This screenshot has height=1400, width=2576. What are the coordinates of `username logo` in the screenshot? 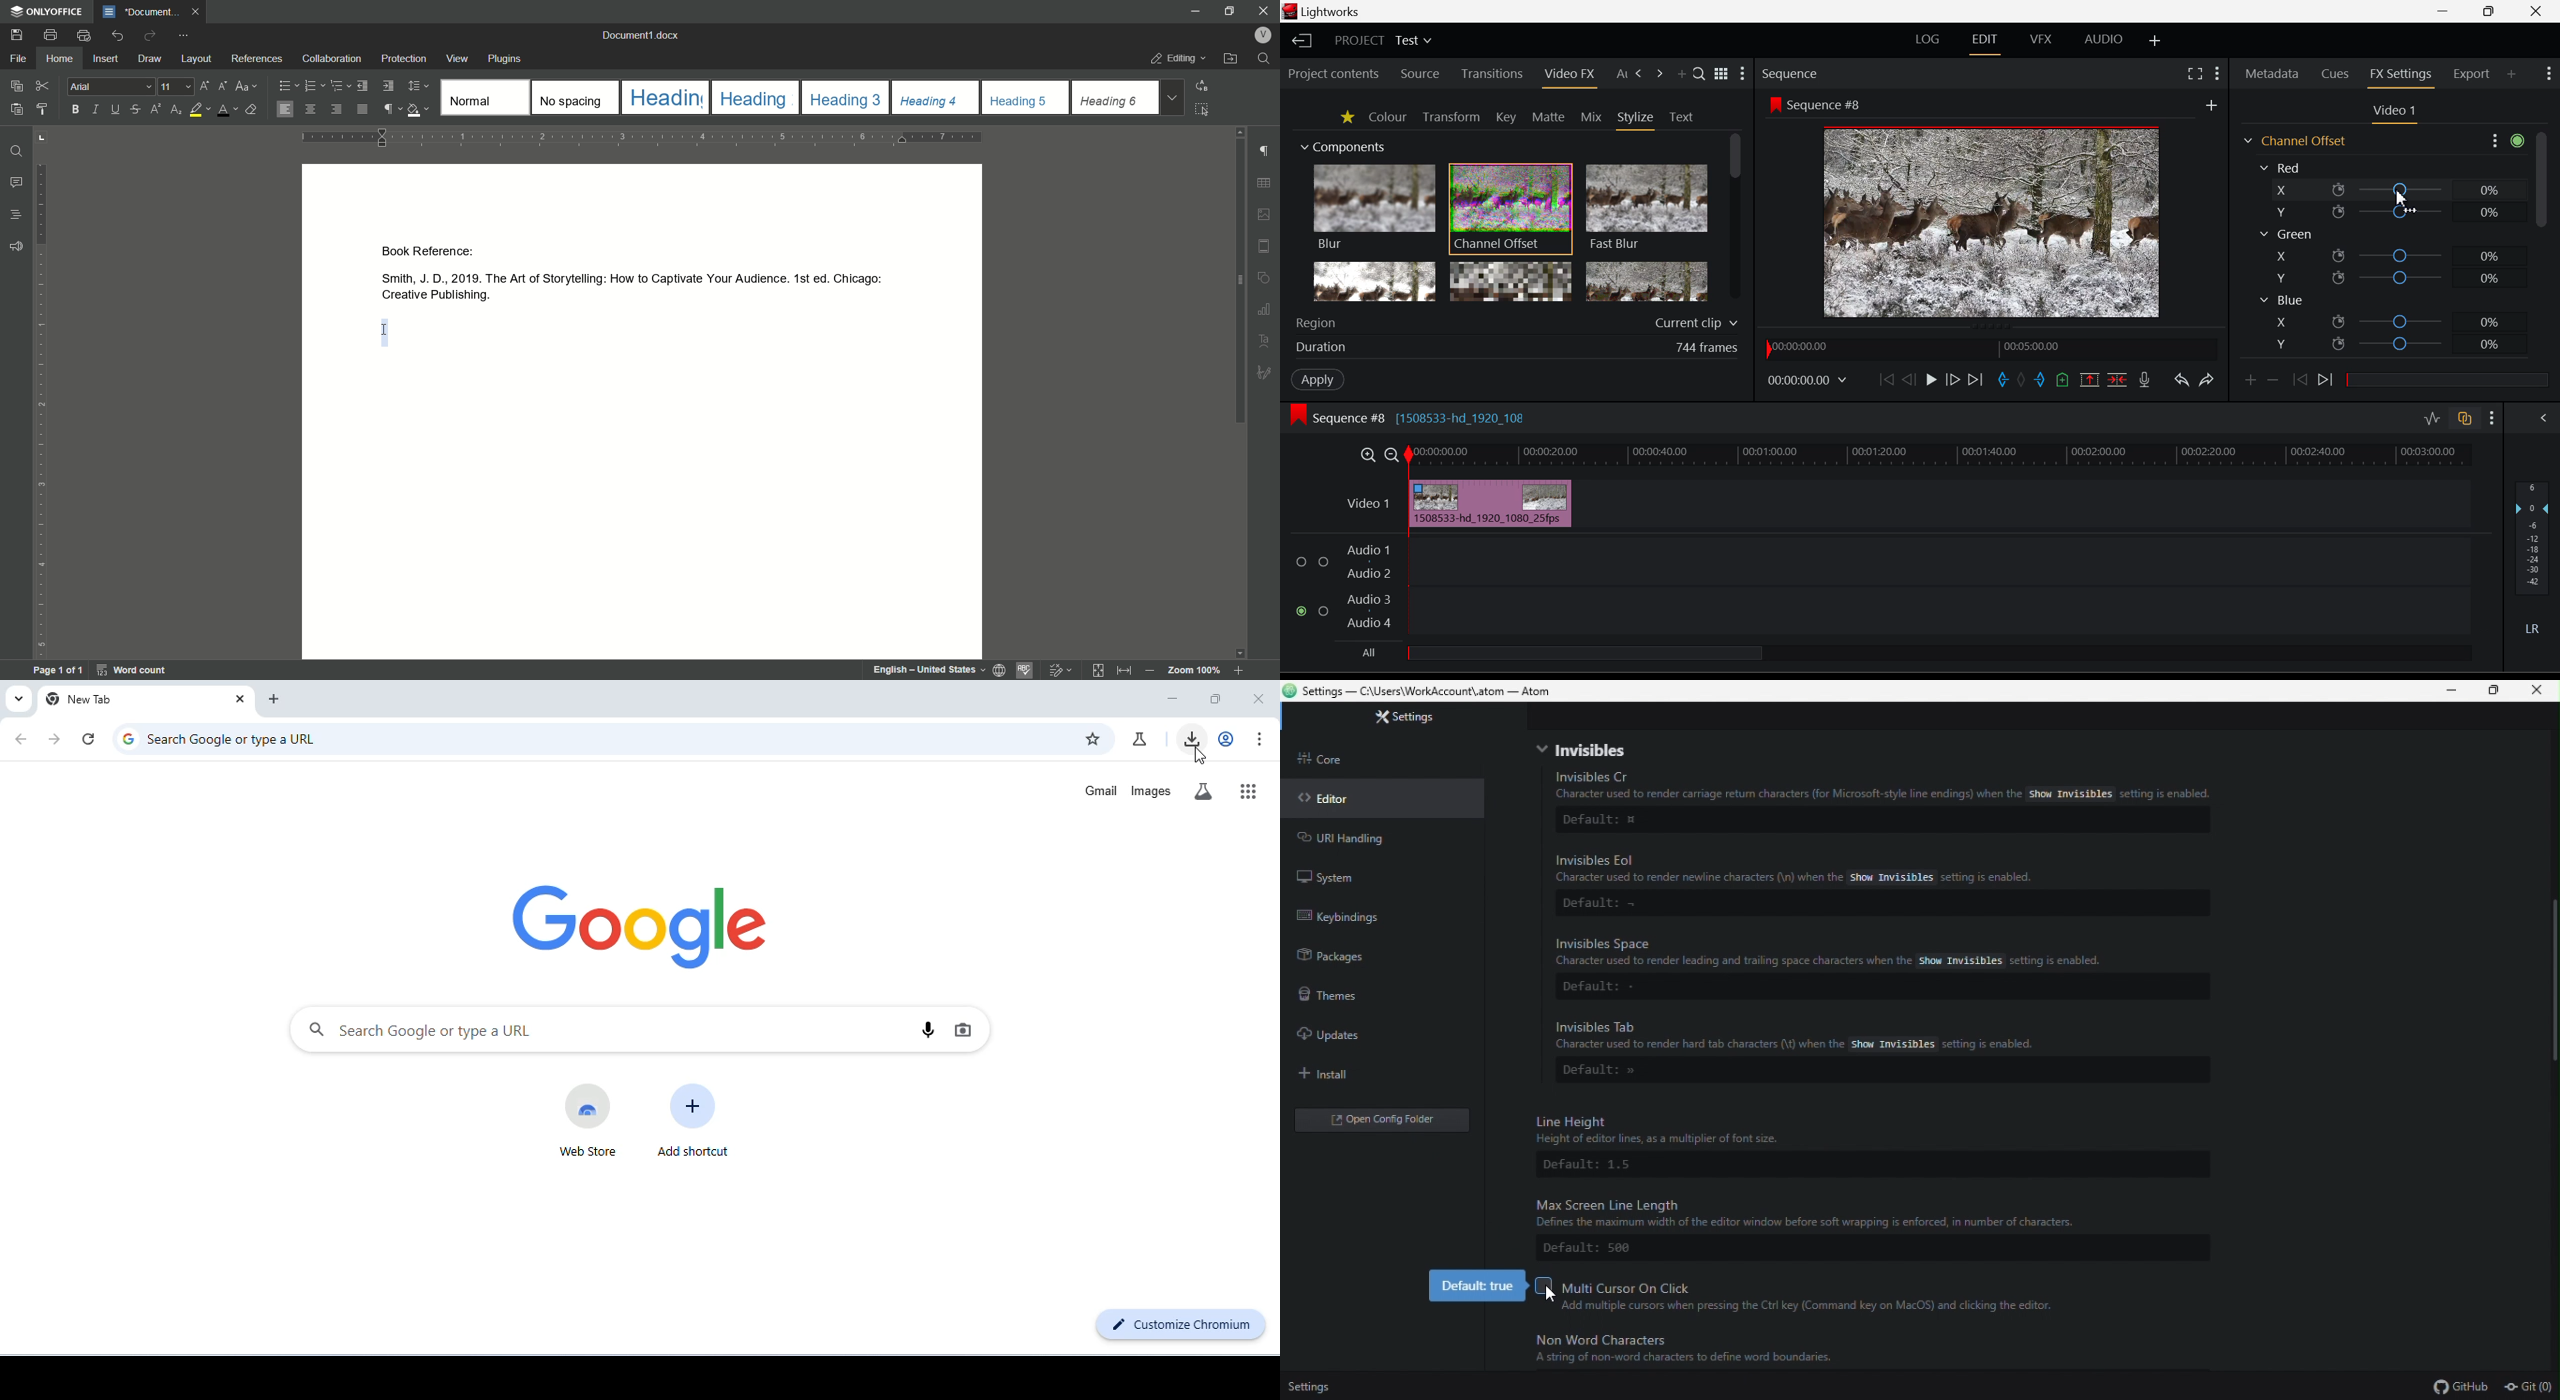 It's located at (1263, 35).